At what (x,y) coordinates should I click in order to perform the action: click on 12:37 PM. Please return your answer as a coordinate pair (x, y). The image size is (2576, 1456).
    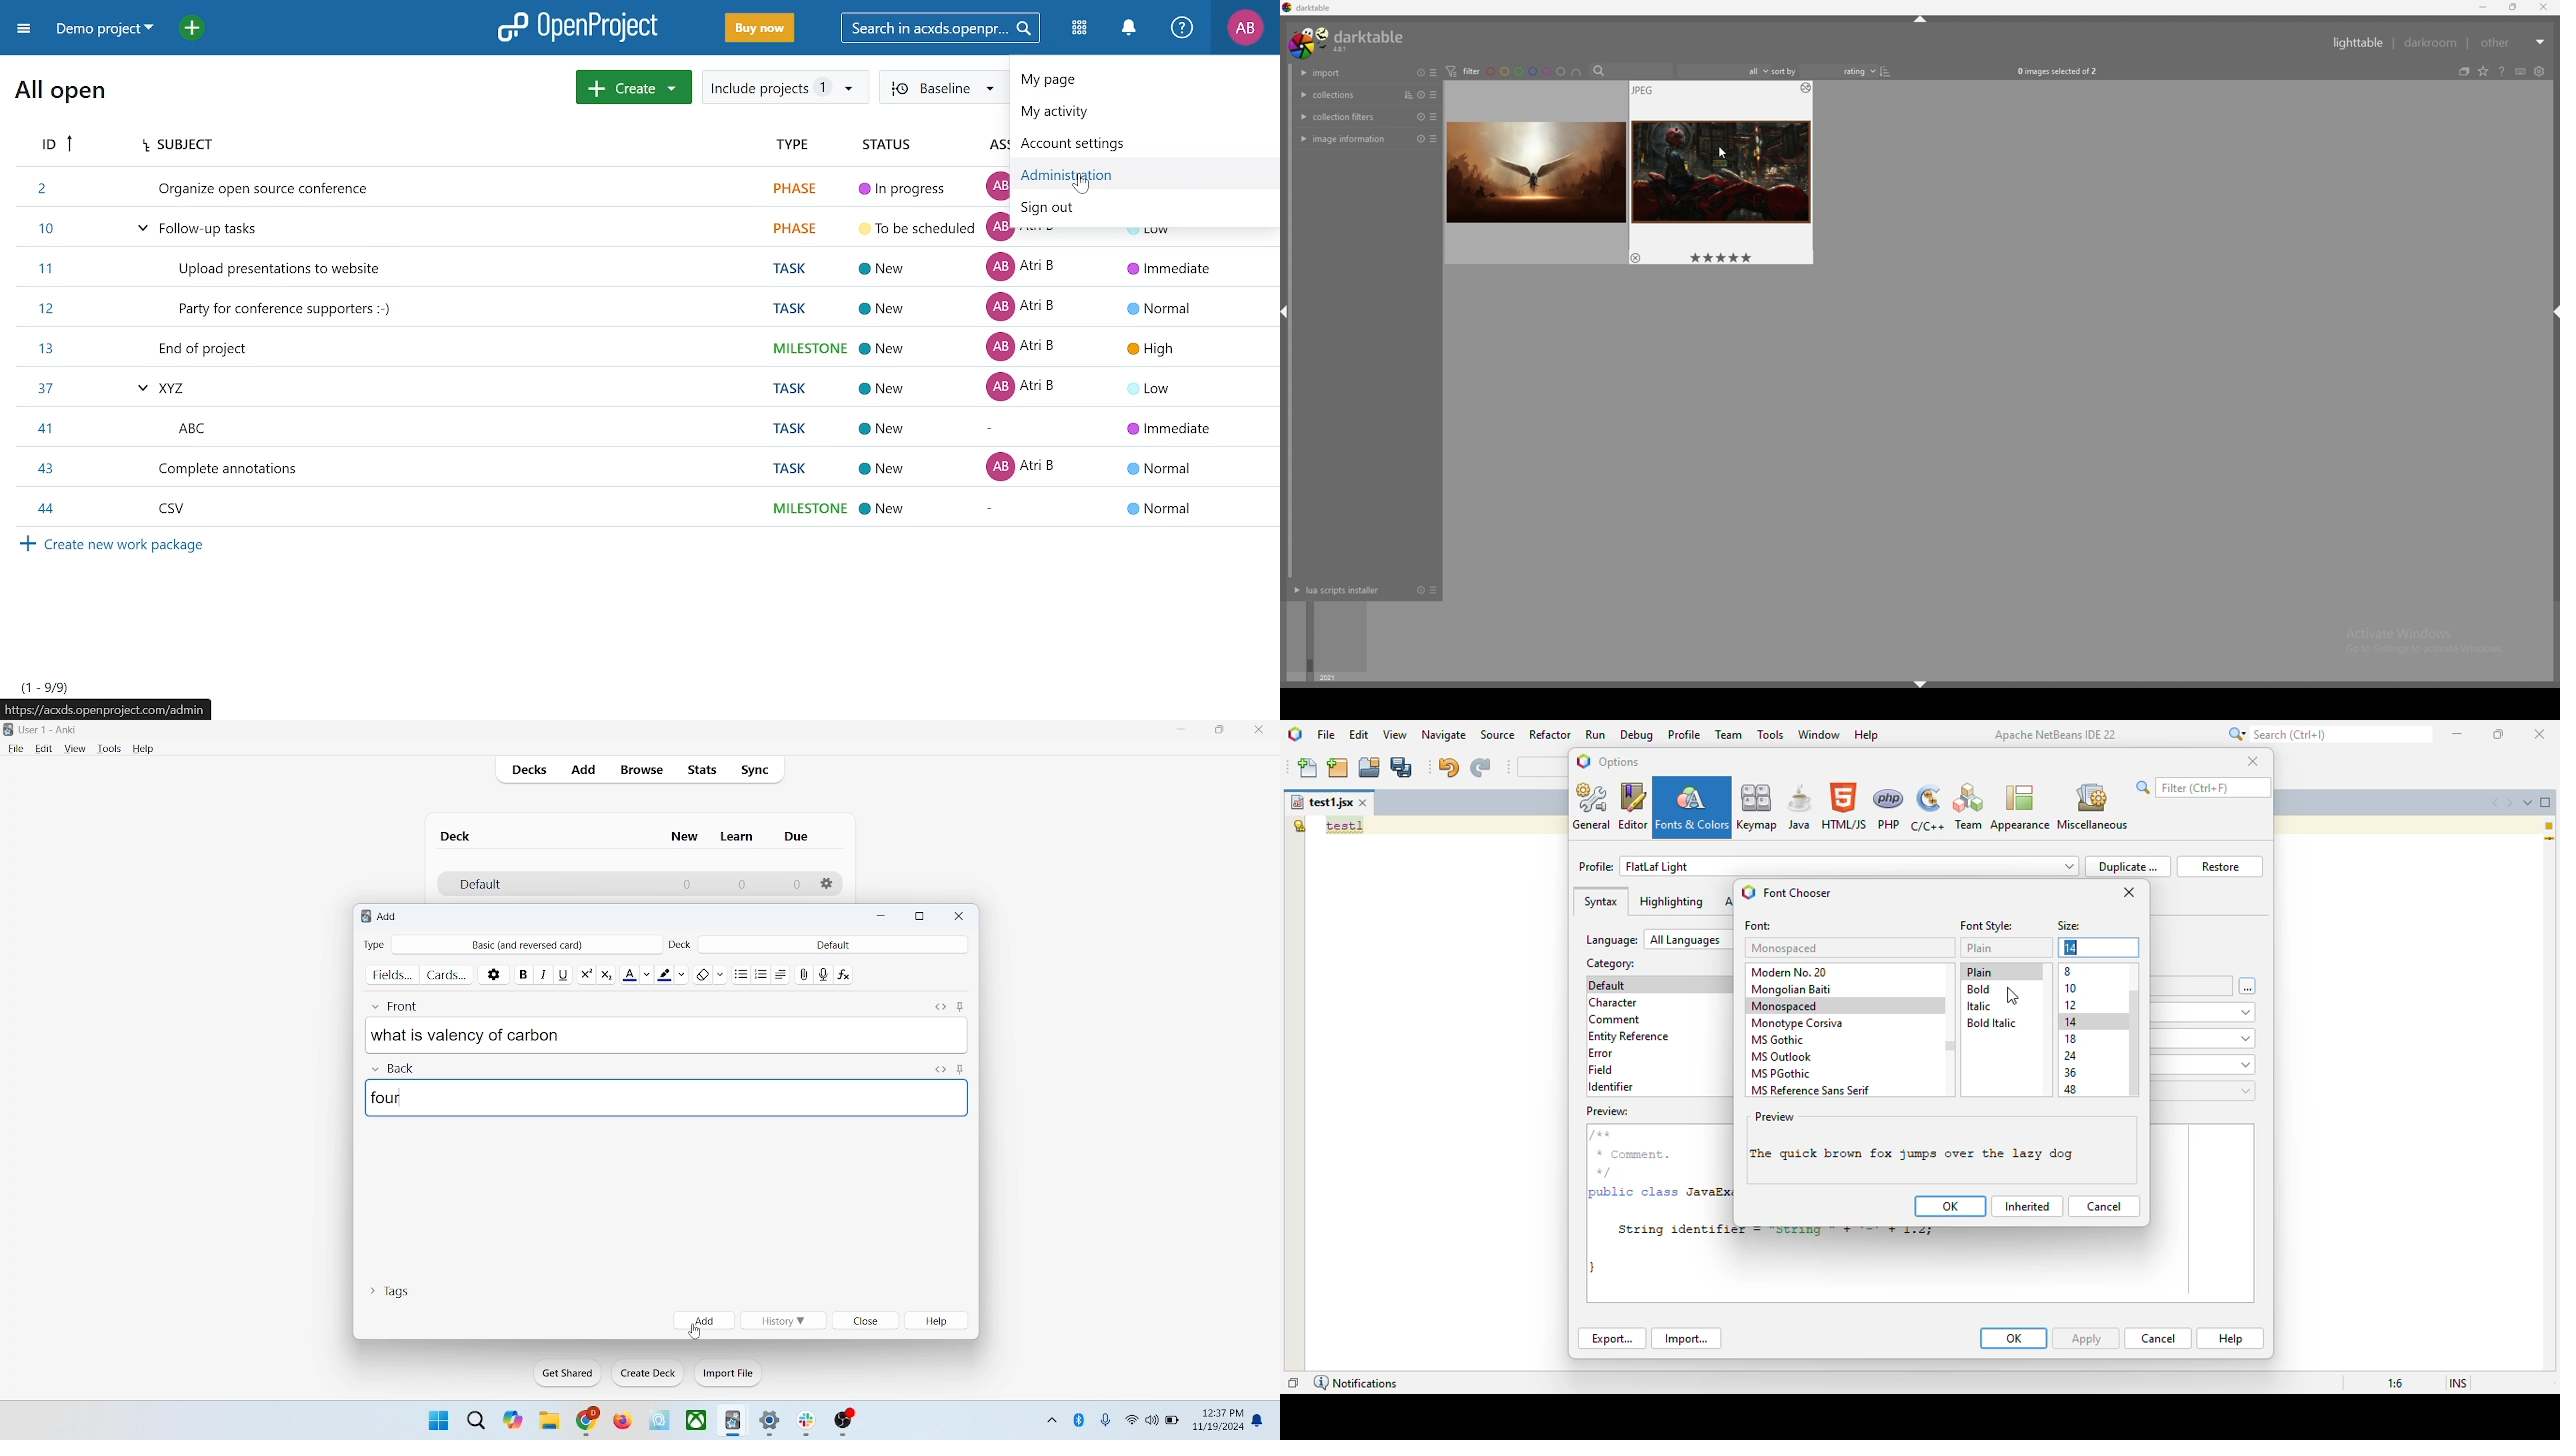
    Looking at the image, I should click on (1221, 1413).